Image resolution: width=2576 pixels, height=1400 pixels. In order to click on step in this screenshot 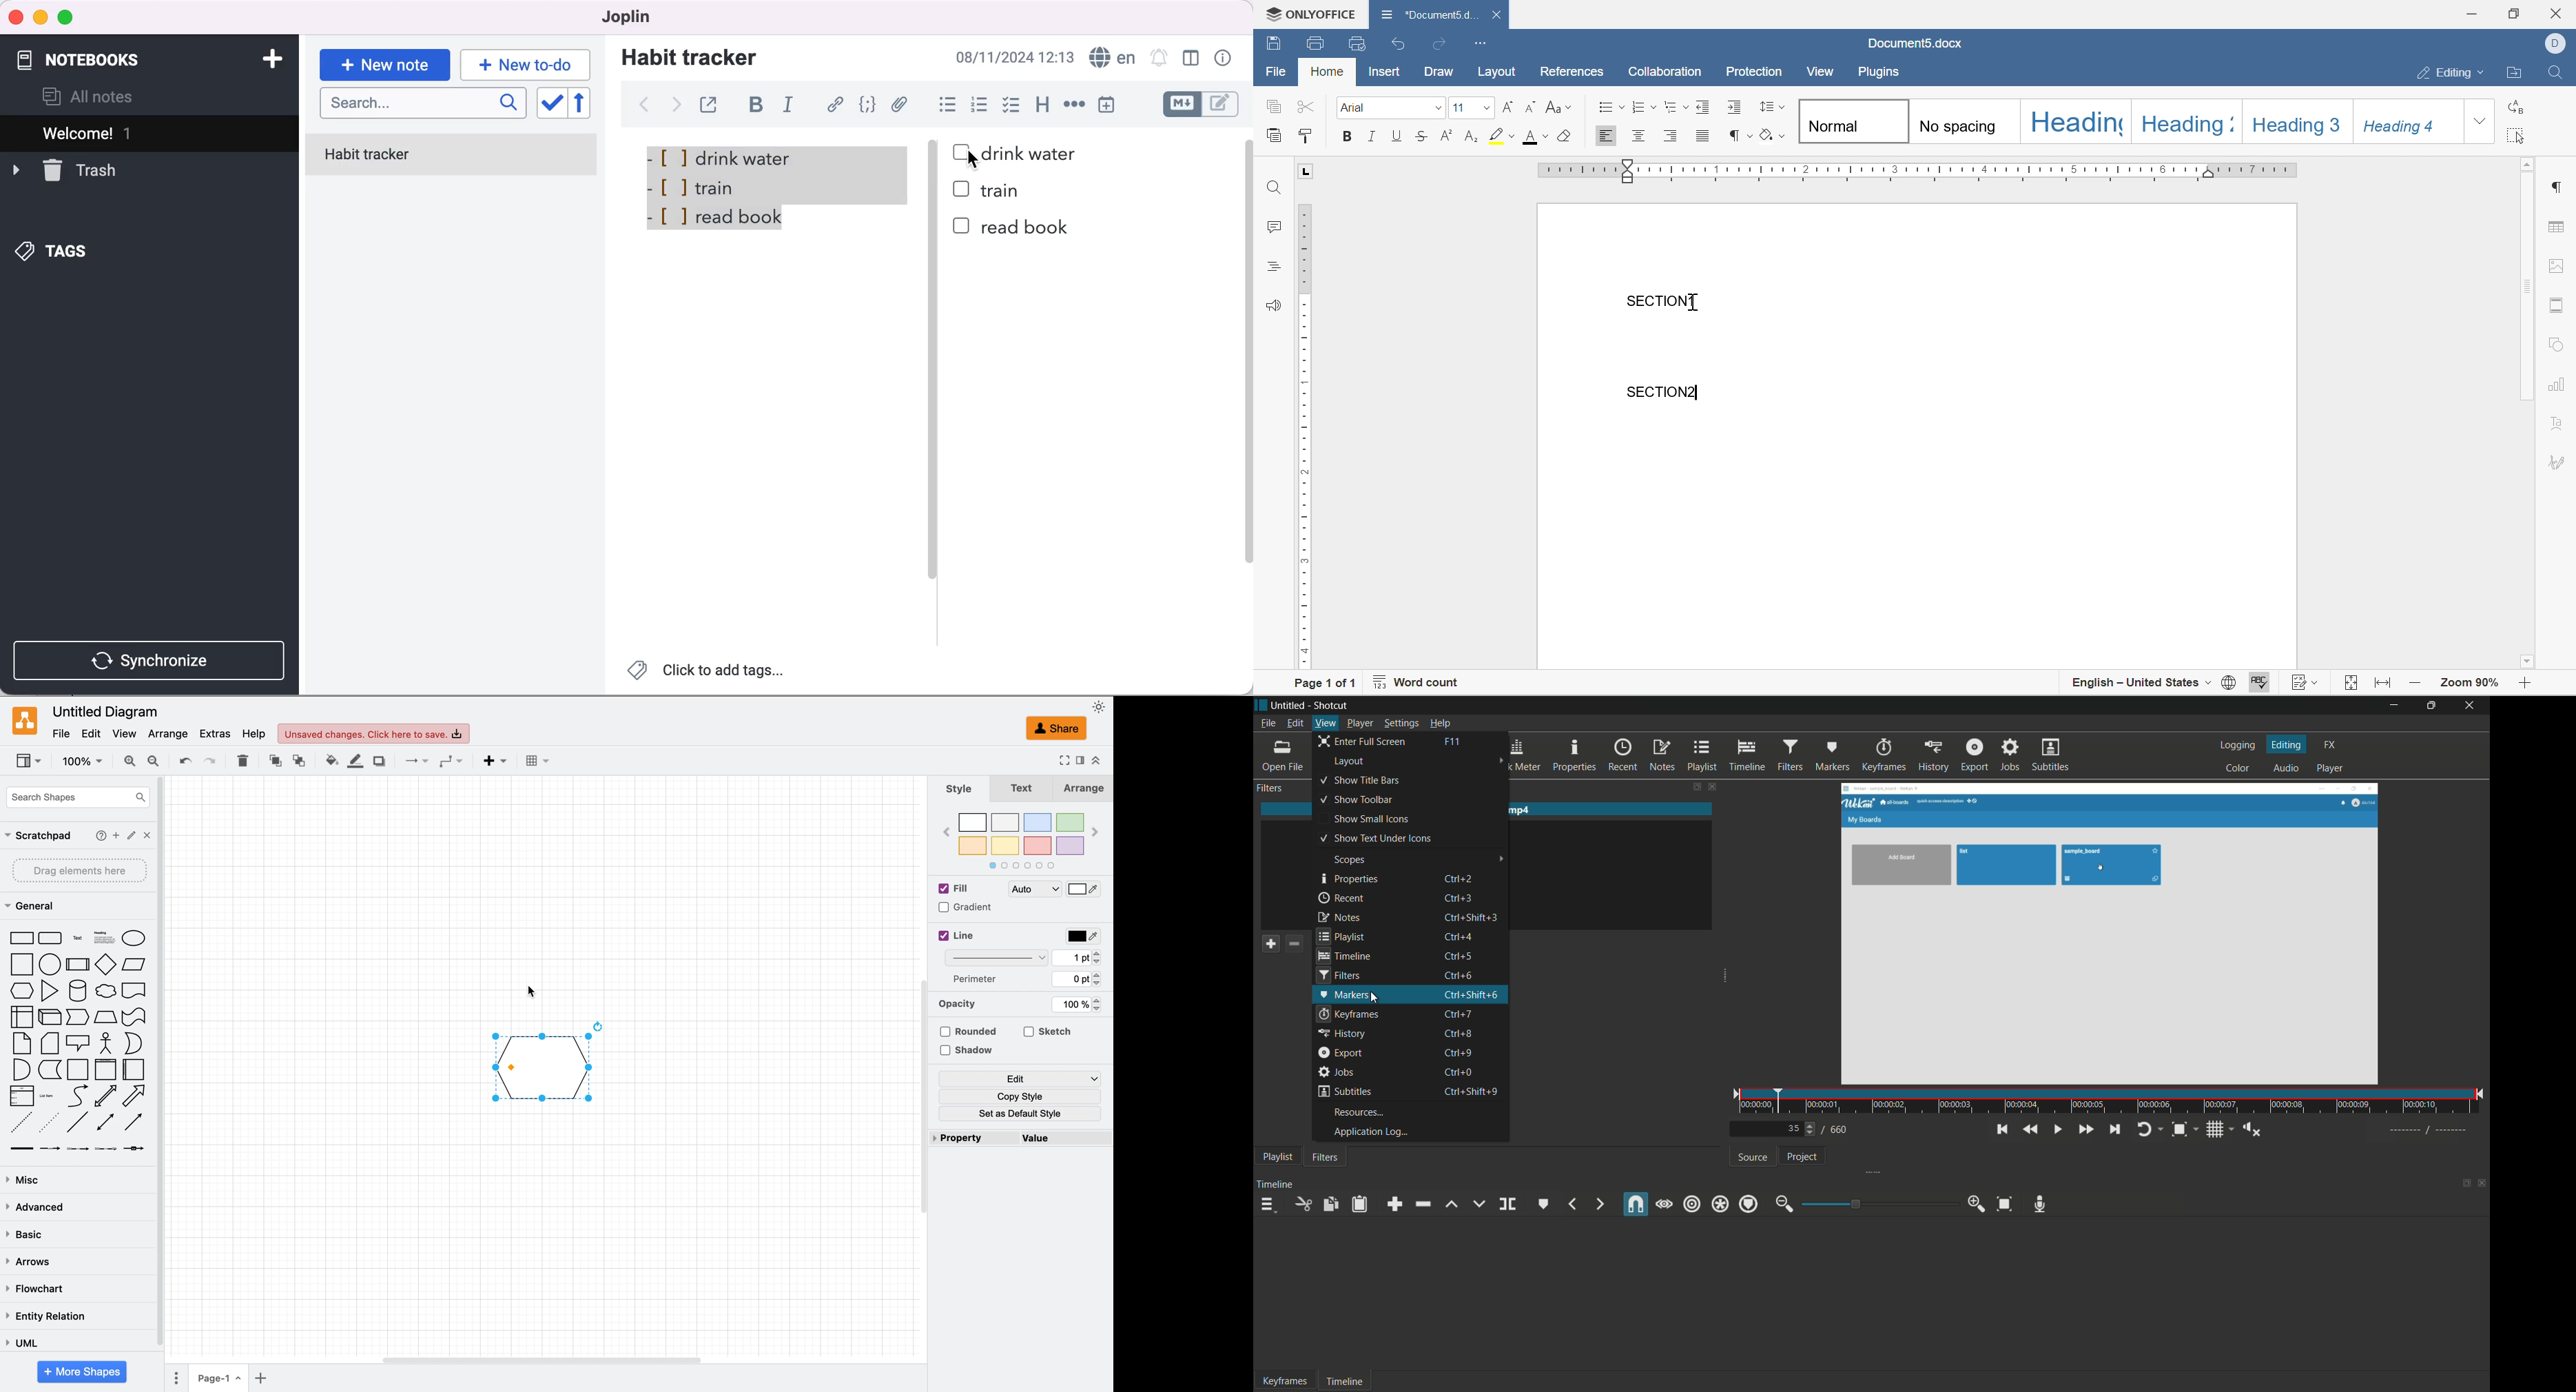, I will do `click(75, 1018)`.